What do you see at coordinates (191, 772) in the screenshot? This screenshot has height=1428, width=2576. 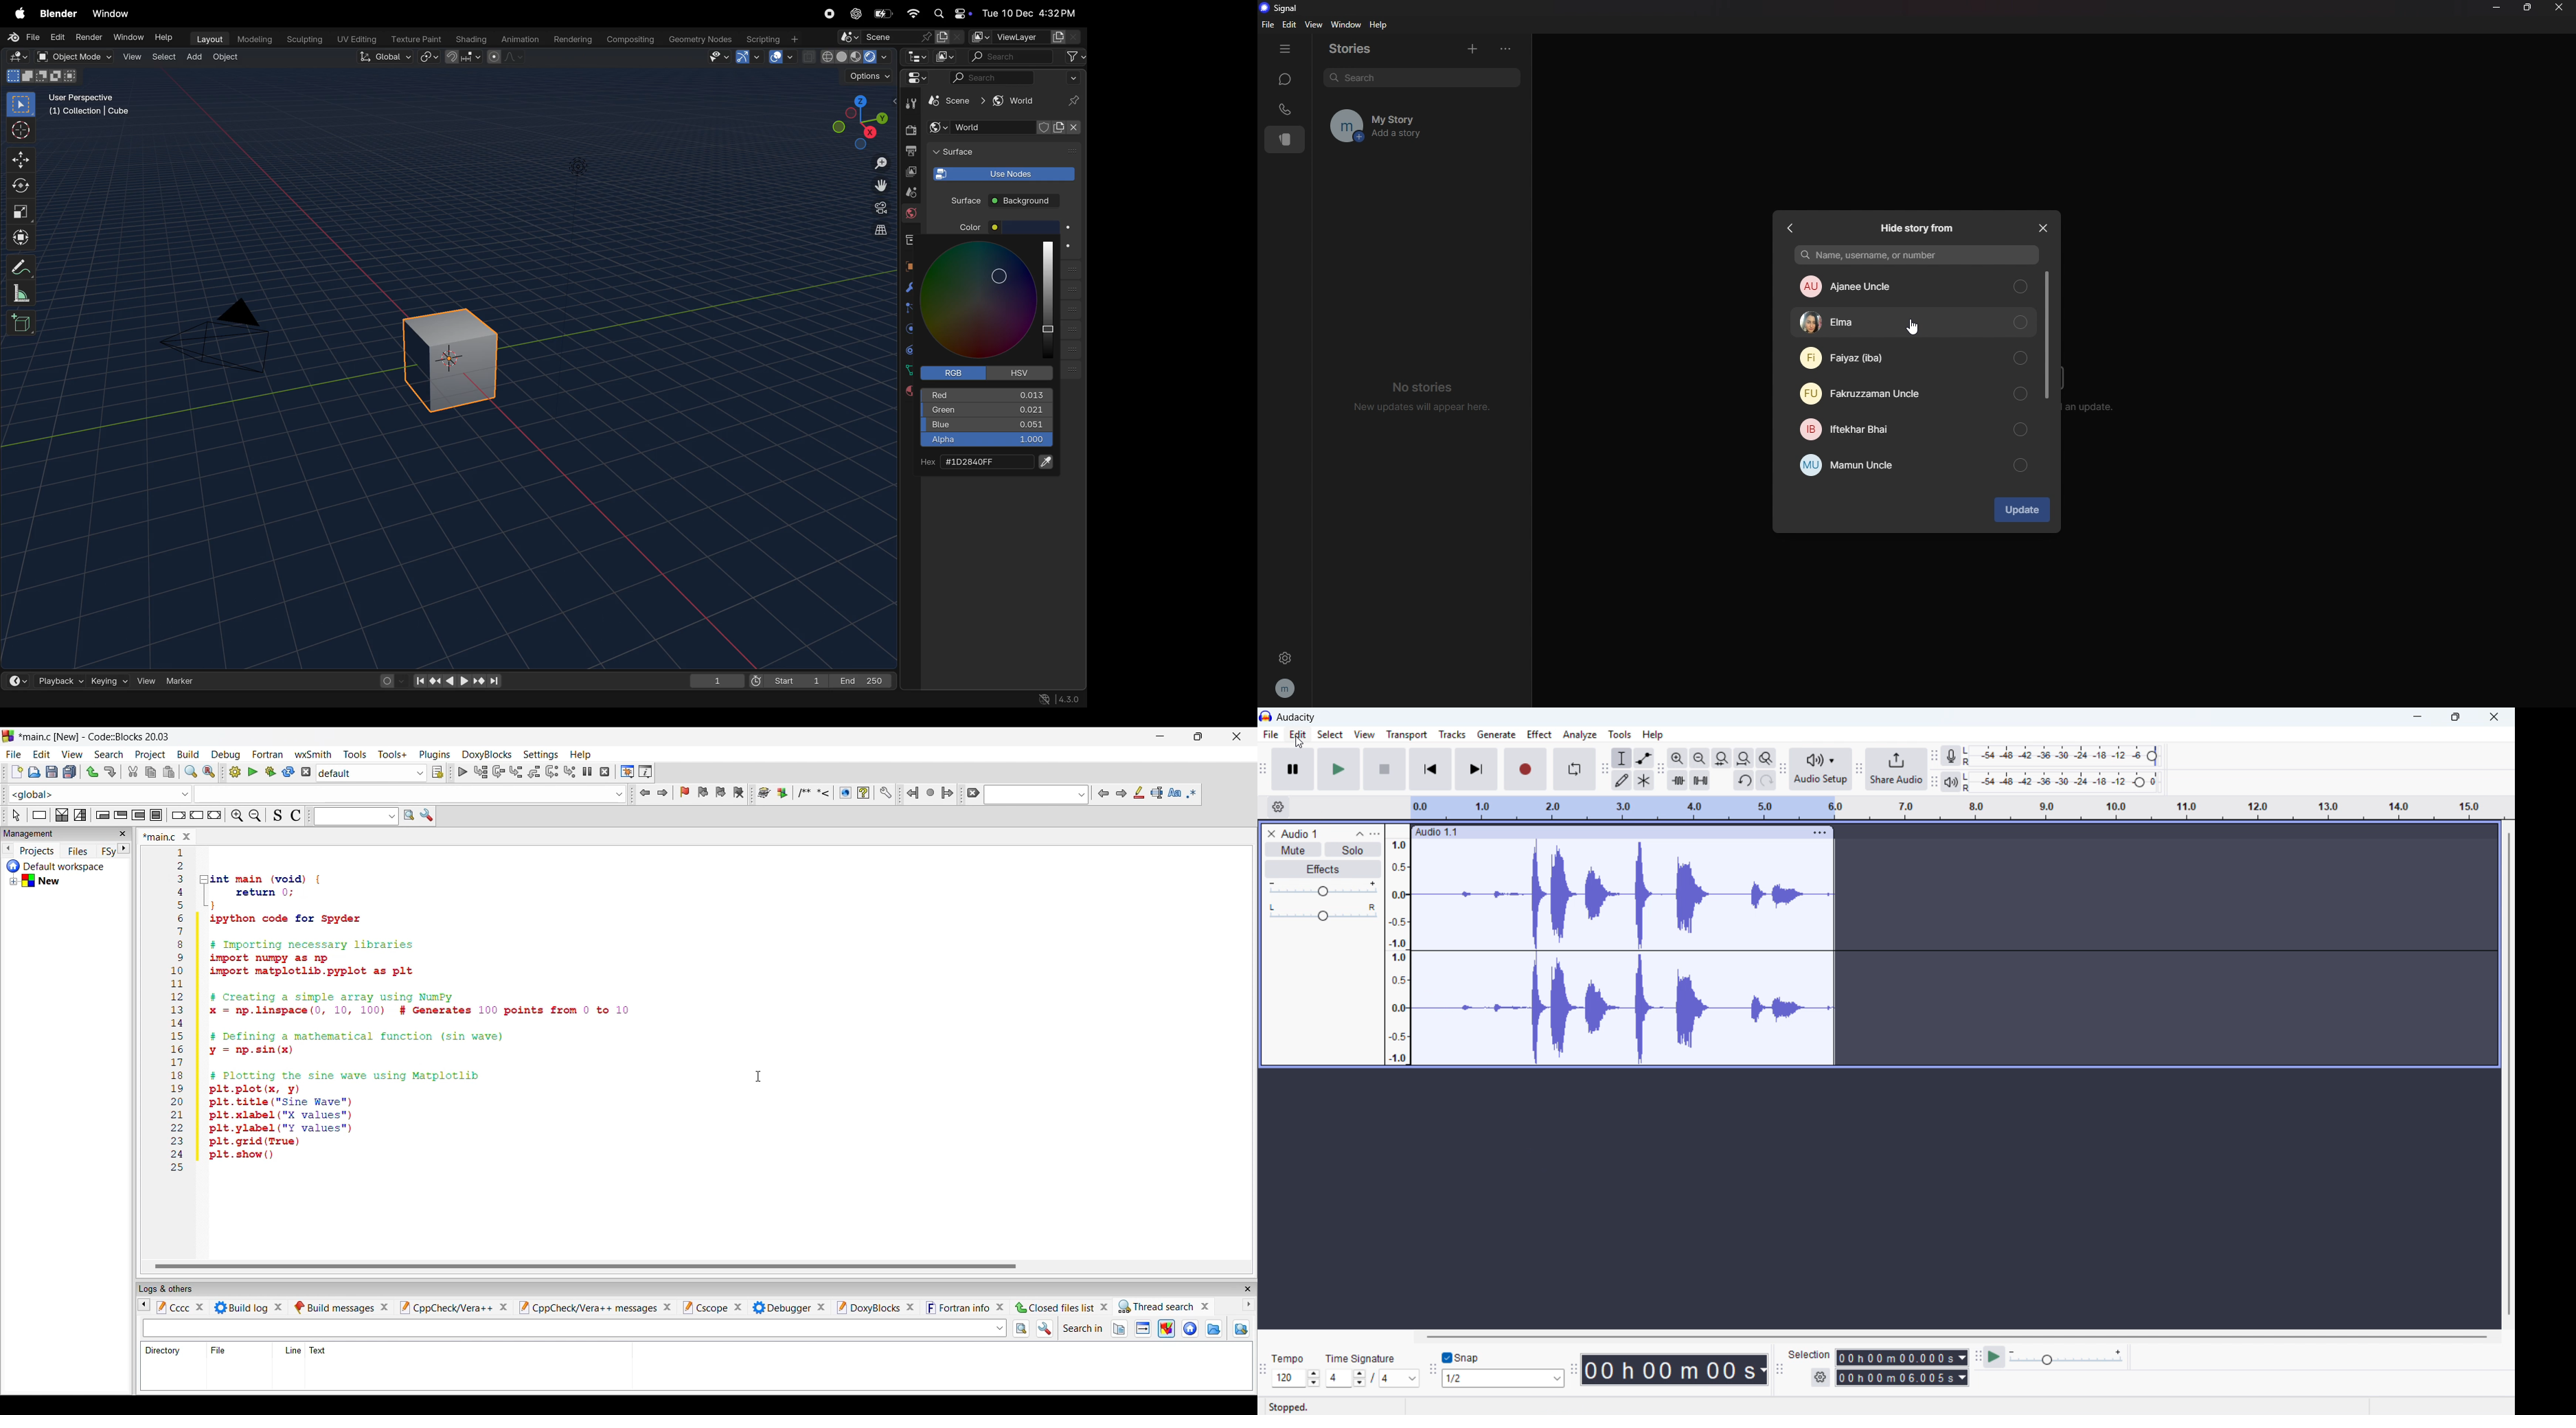 I see `Find` at bounding box center [191, 772].